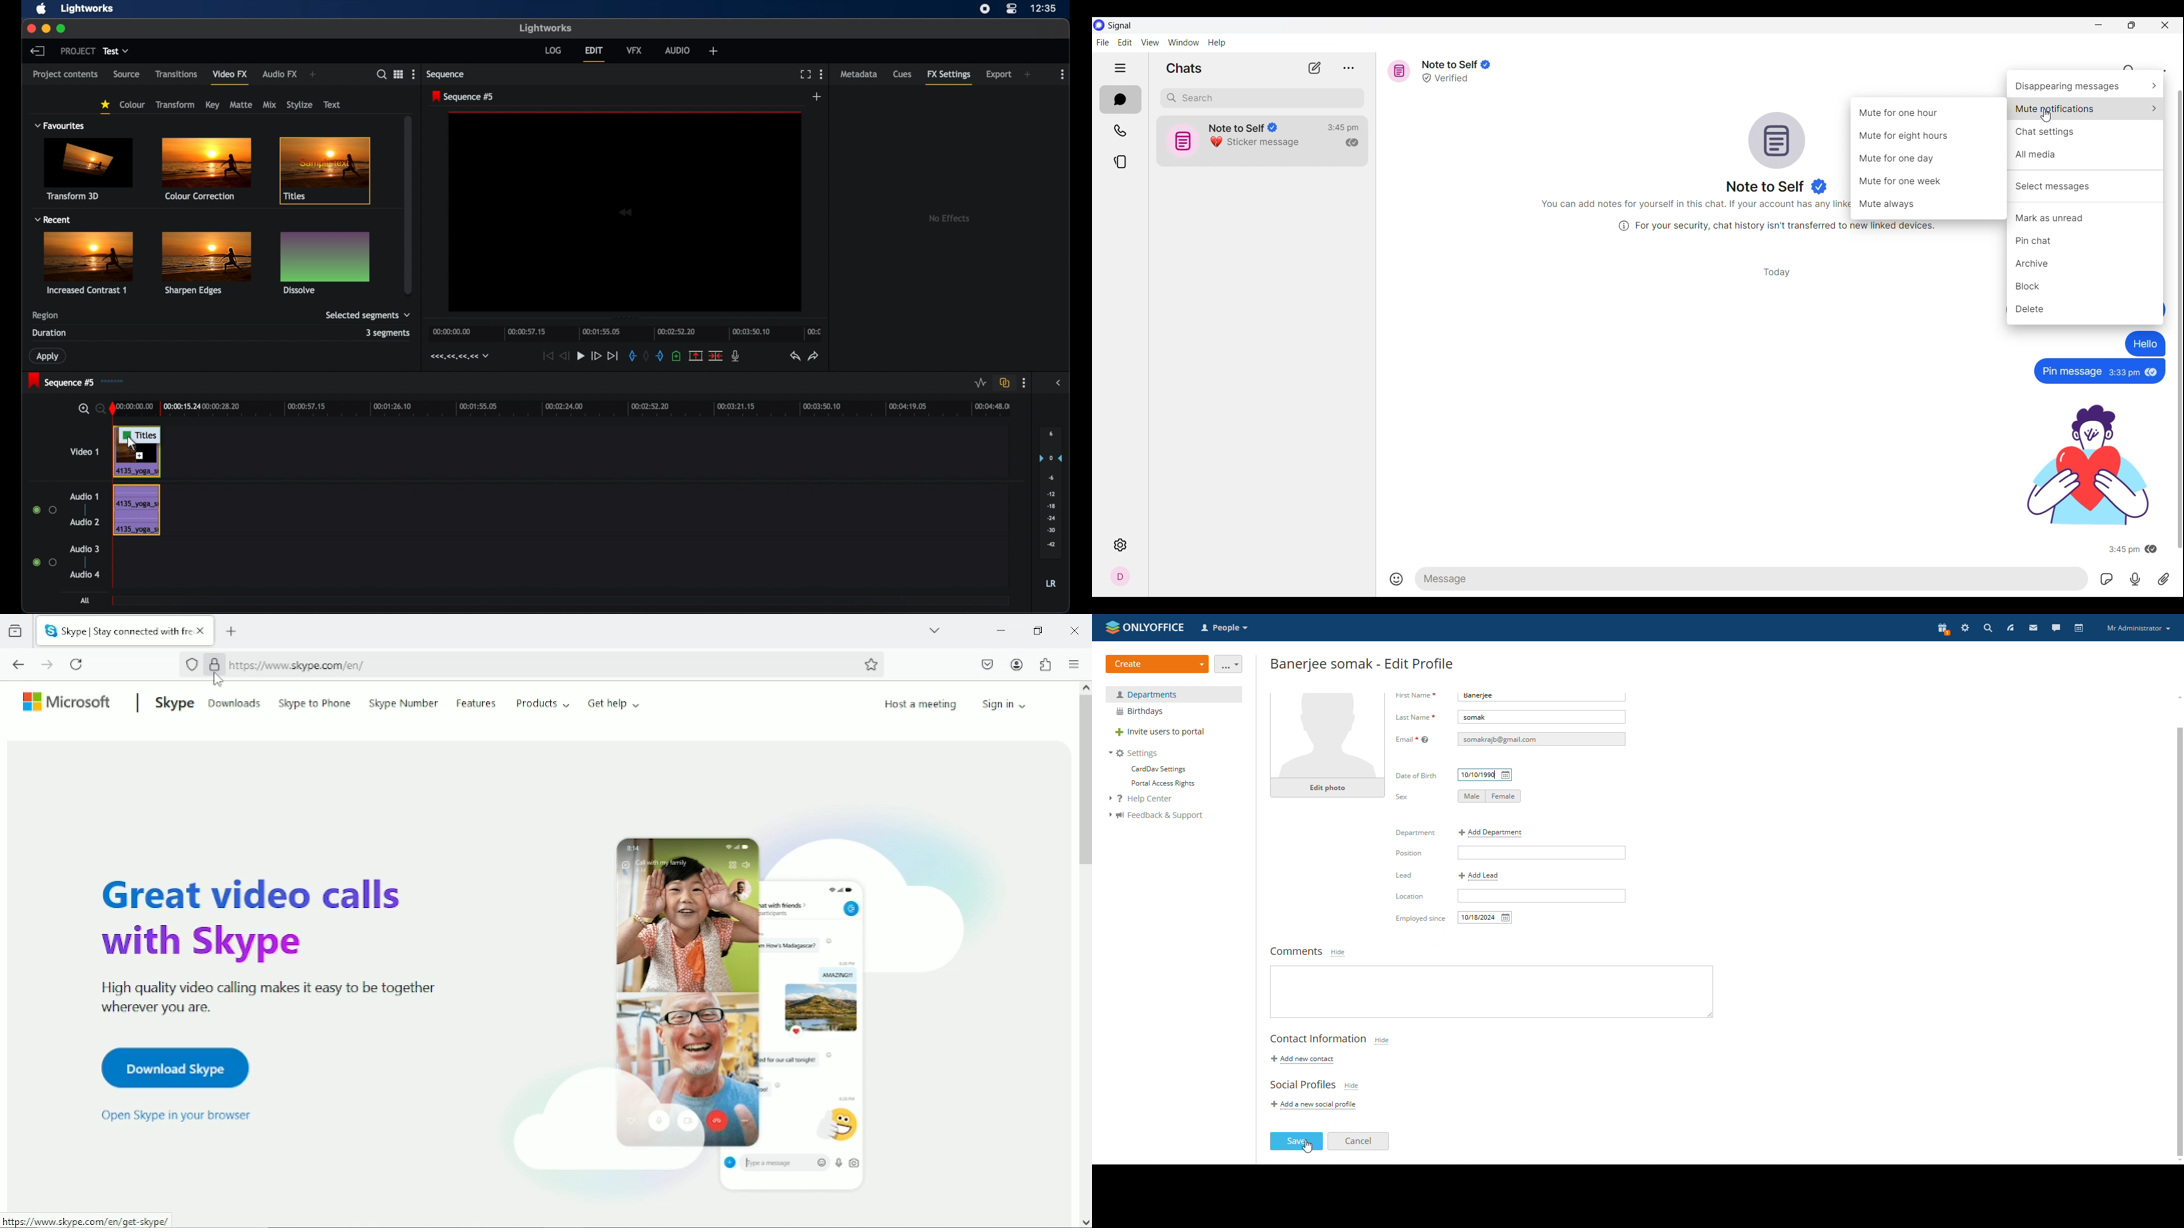  I want to click on scroll up, so click(1083, 688).